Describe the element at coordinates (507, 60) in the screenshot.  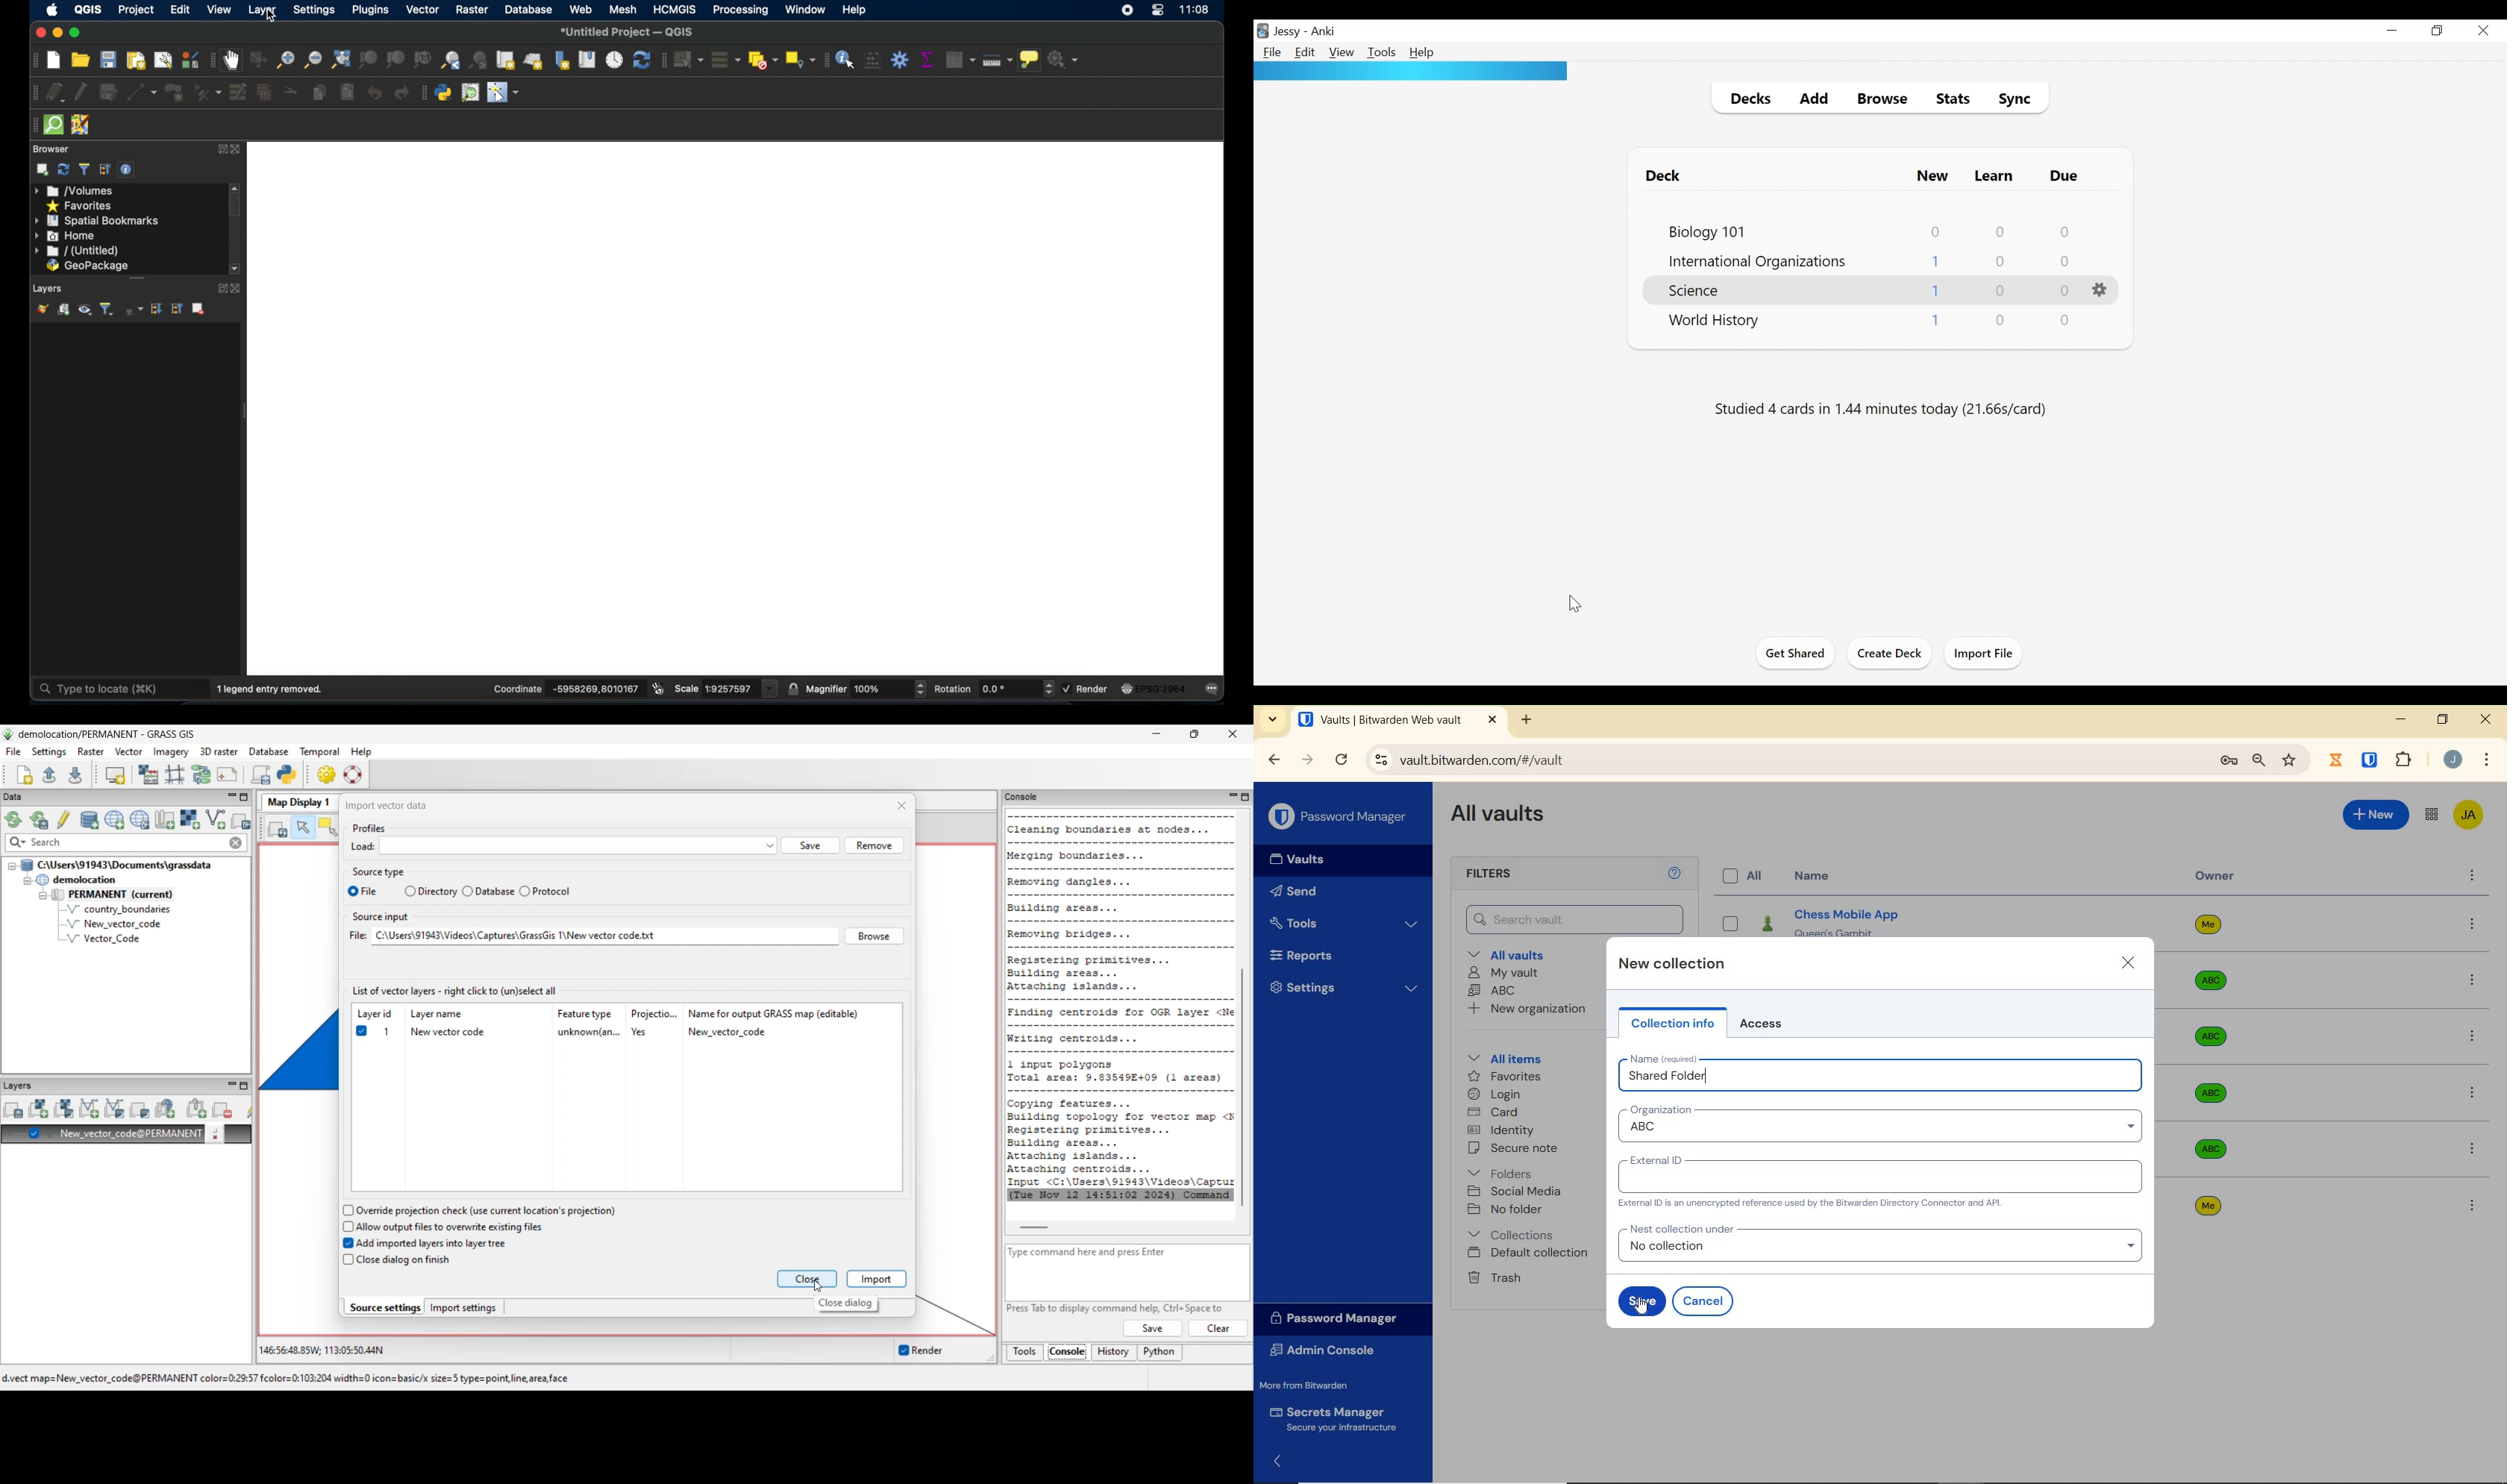
I see `new map view` at that location.